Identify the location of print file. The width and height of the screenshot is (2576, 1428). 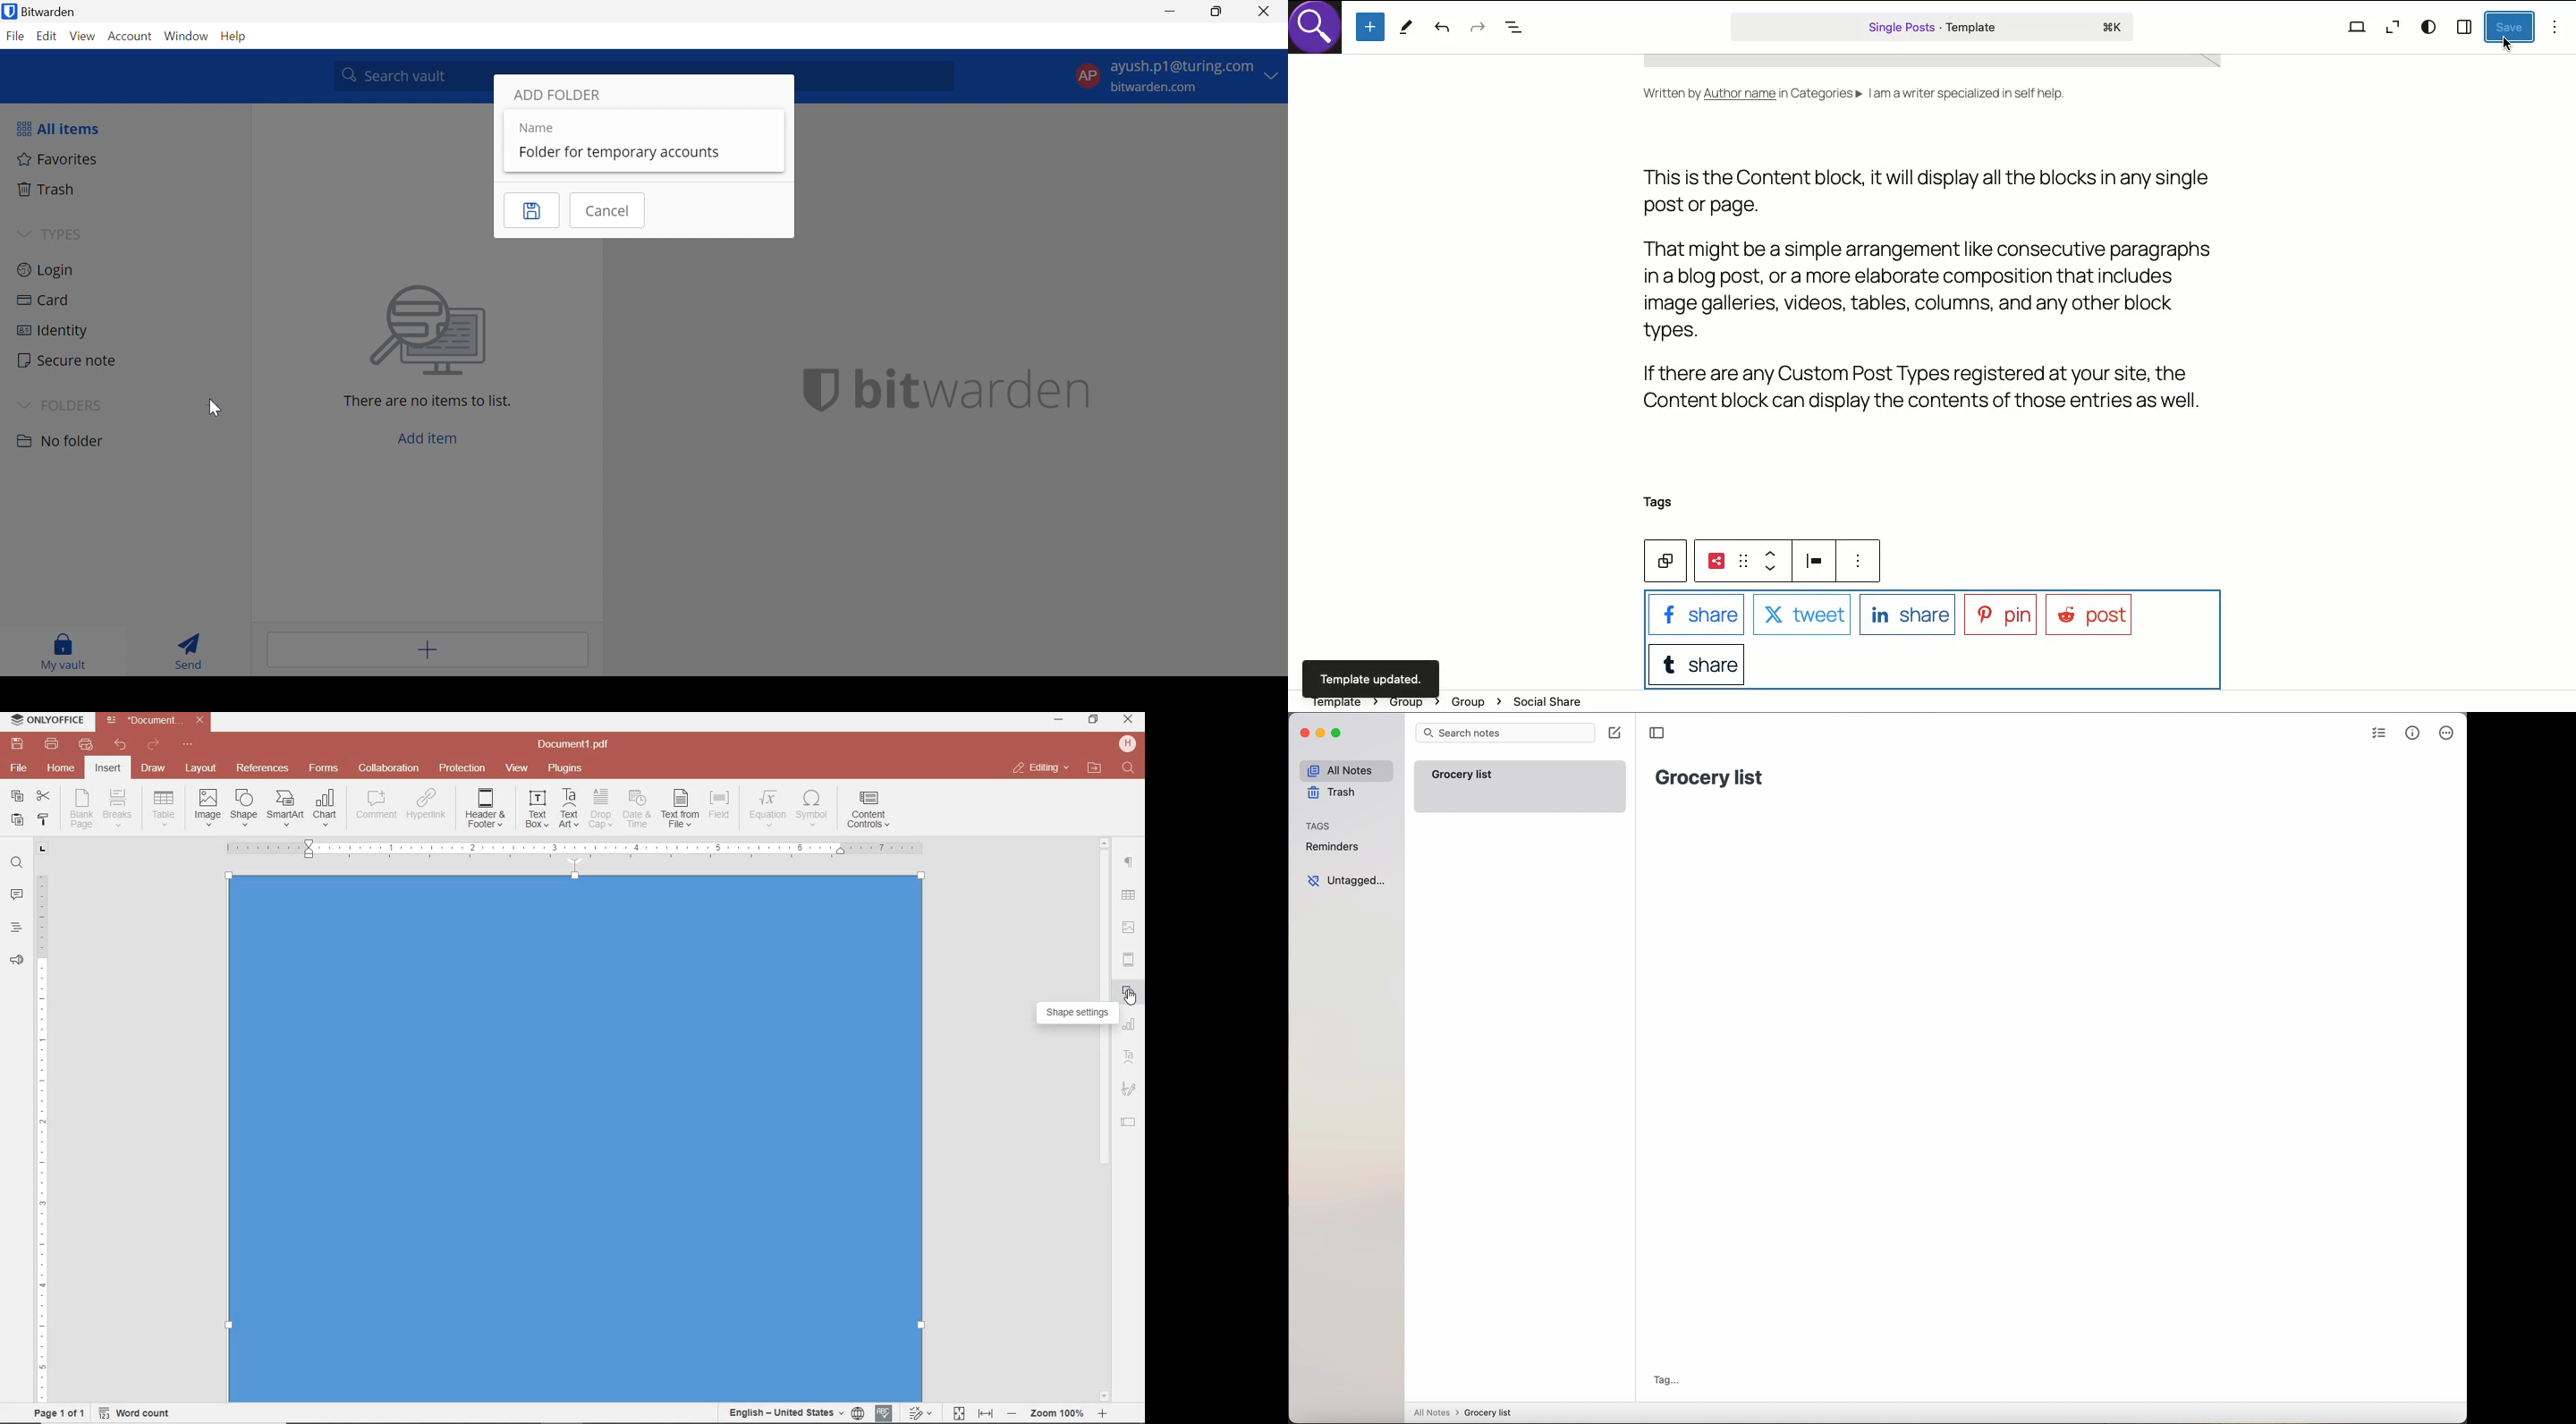
(52, 744).